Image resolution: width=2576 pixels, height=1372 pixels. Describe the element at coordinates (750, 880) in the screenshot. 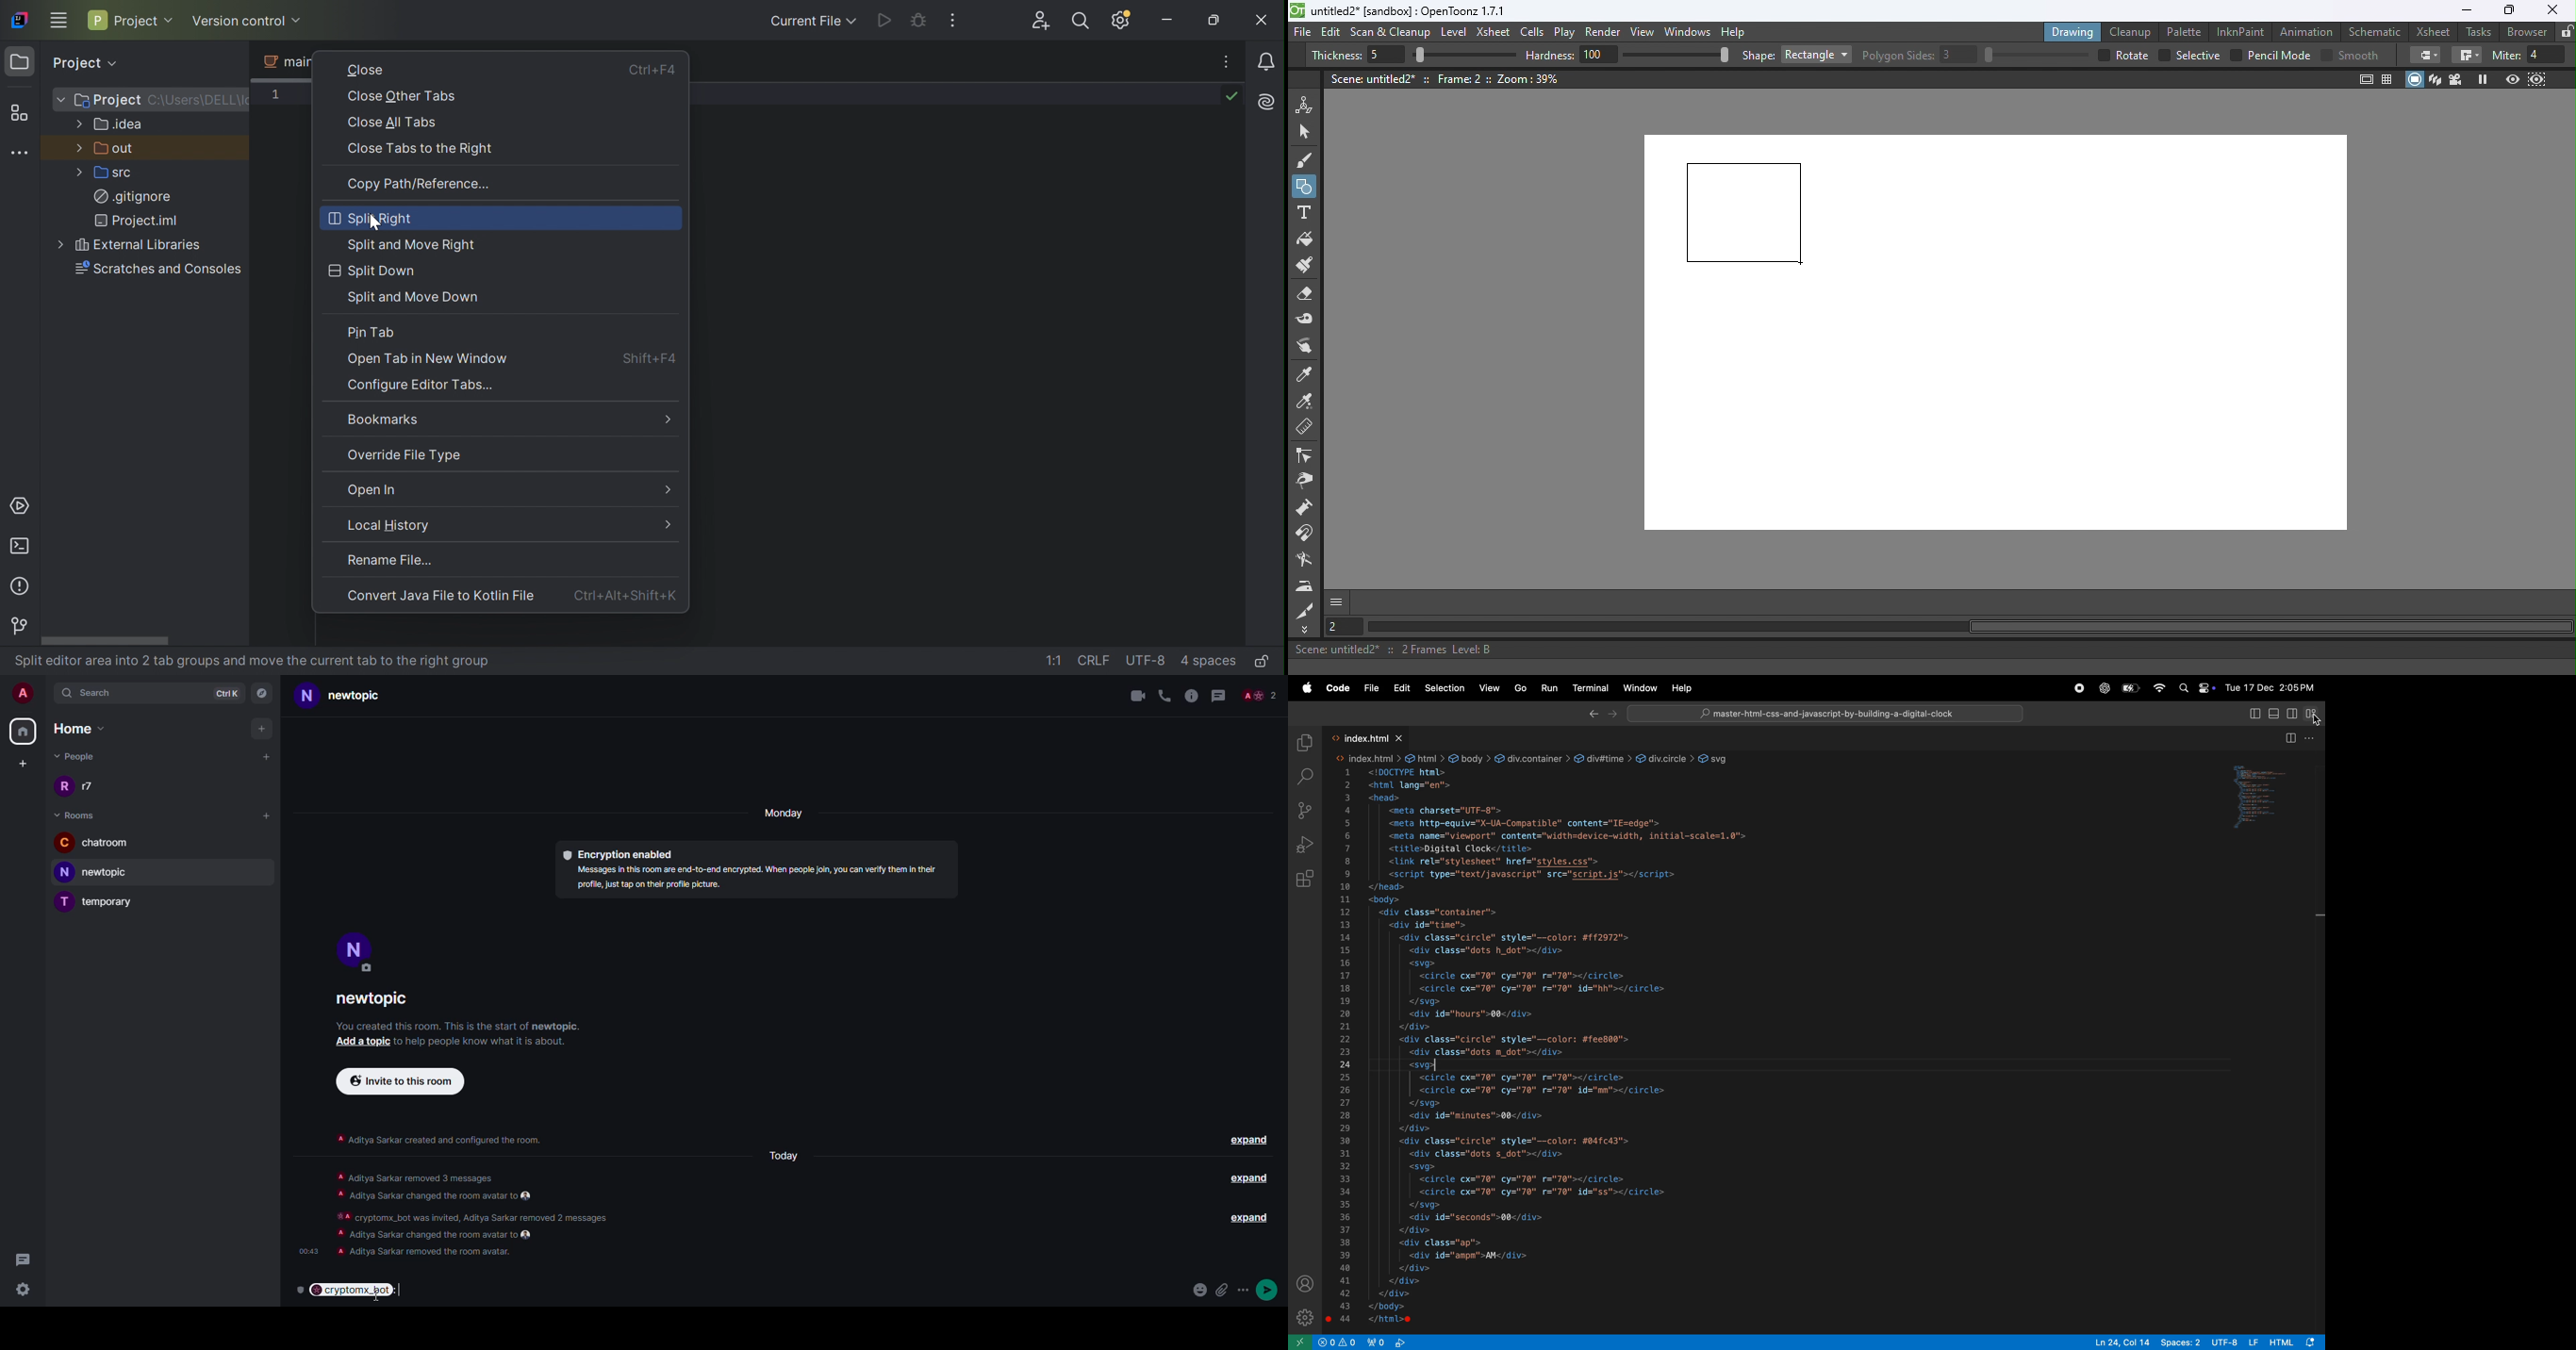

I see `Messages in this room are end-to-end encrypted. When people join, you can verify them In theirprofile, just tap on their profile picture.` at that location.